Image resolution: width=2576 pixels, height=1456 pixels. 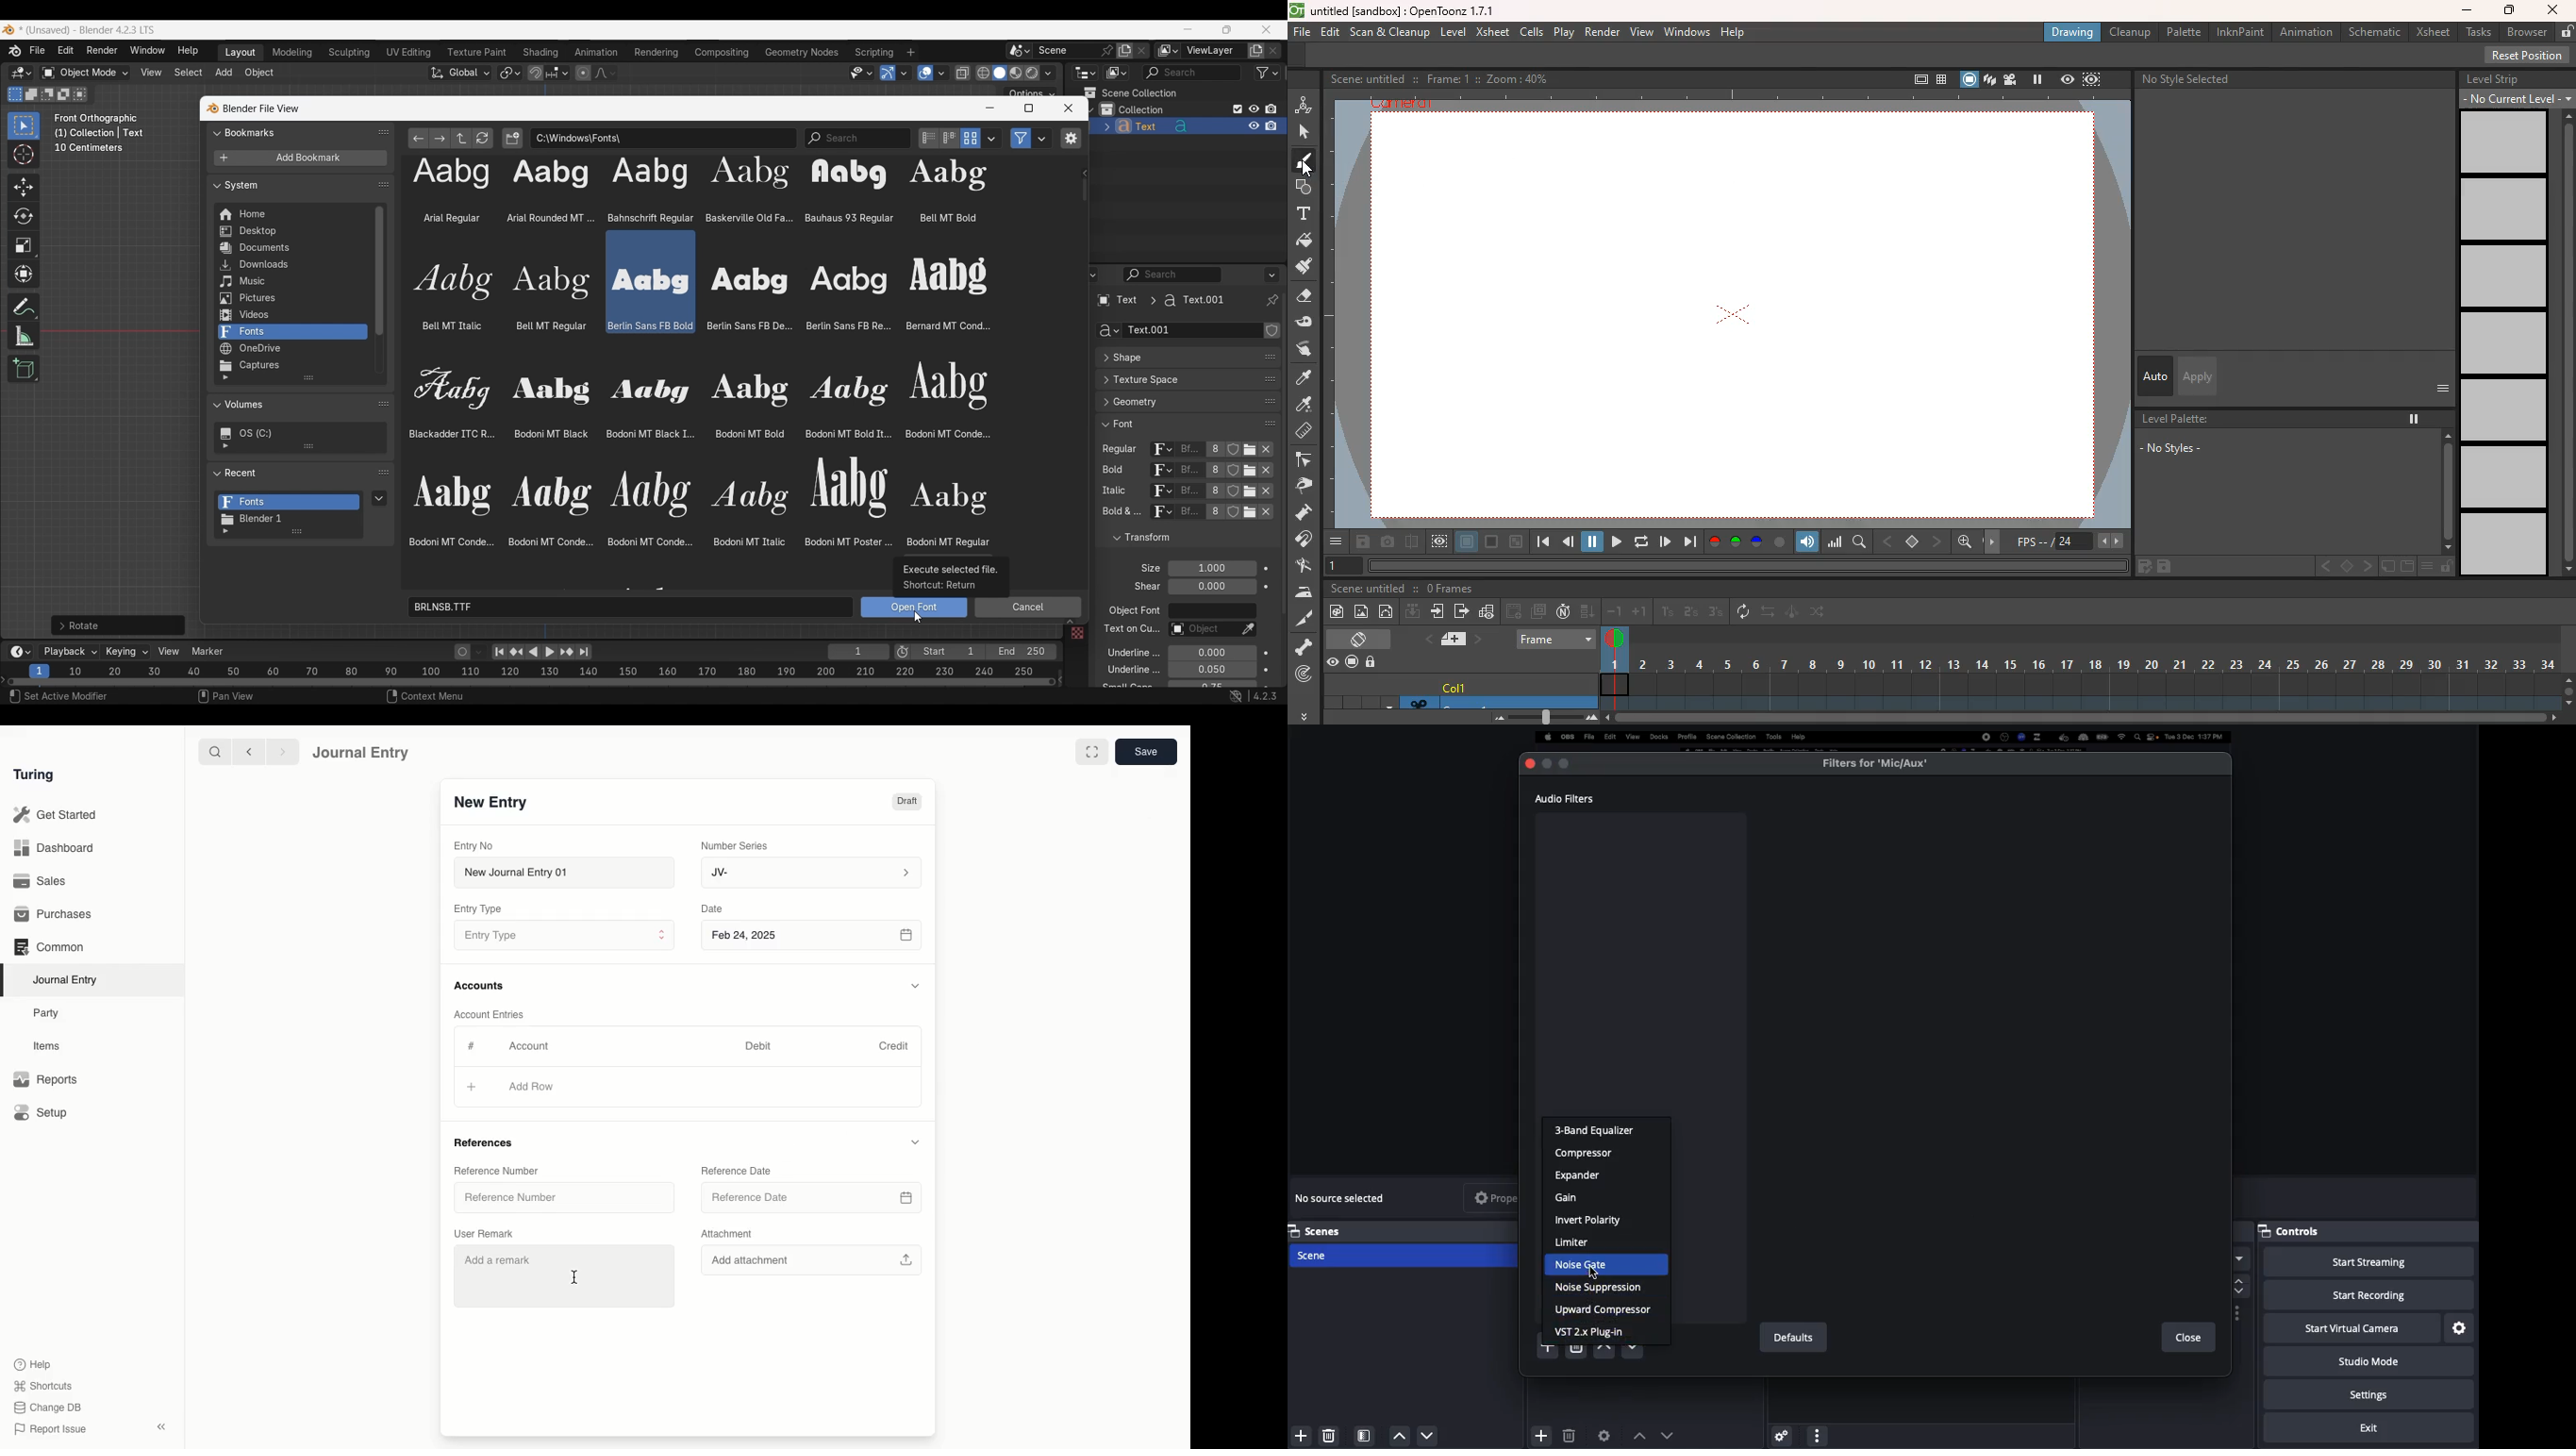 What do you see at coordinates (2240, 1261) in the screenshot?
I see `drop down` at bounding box center [2240, 1261].